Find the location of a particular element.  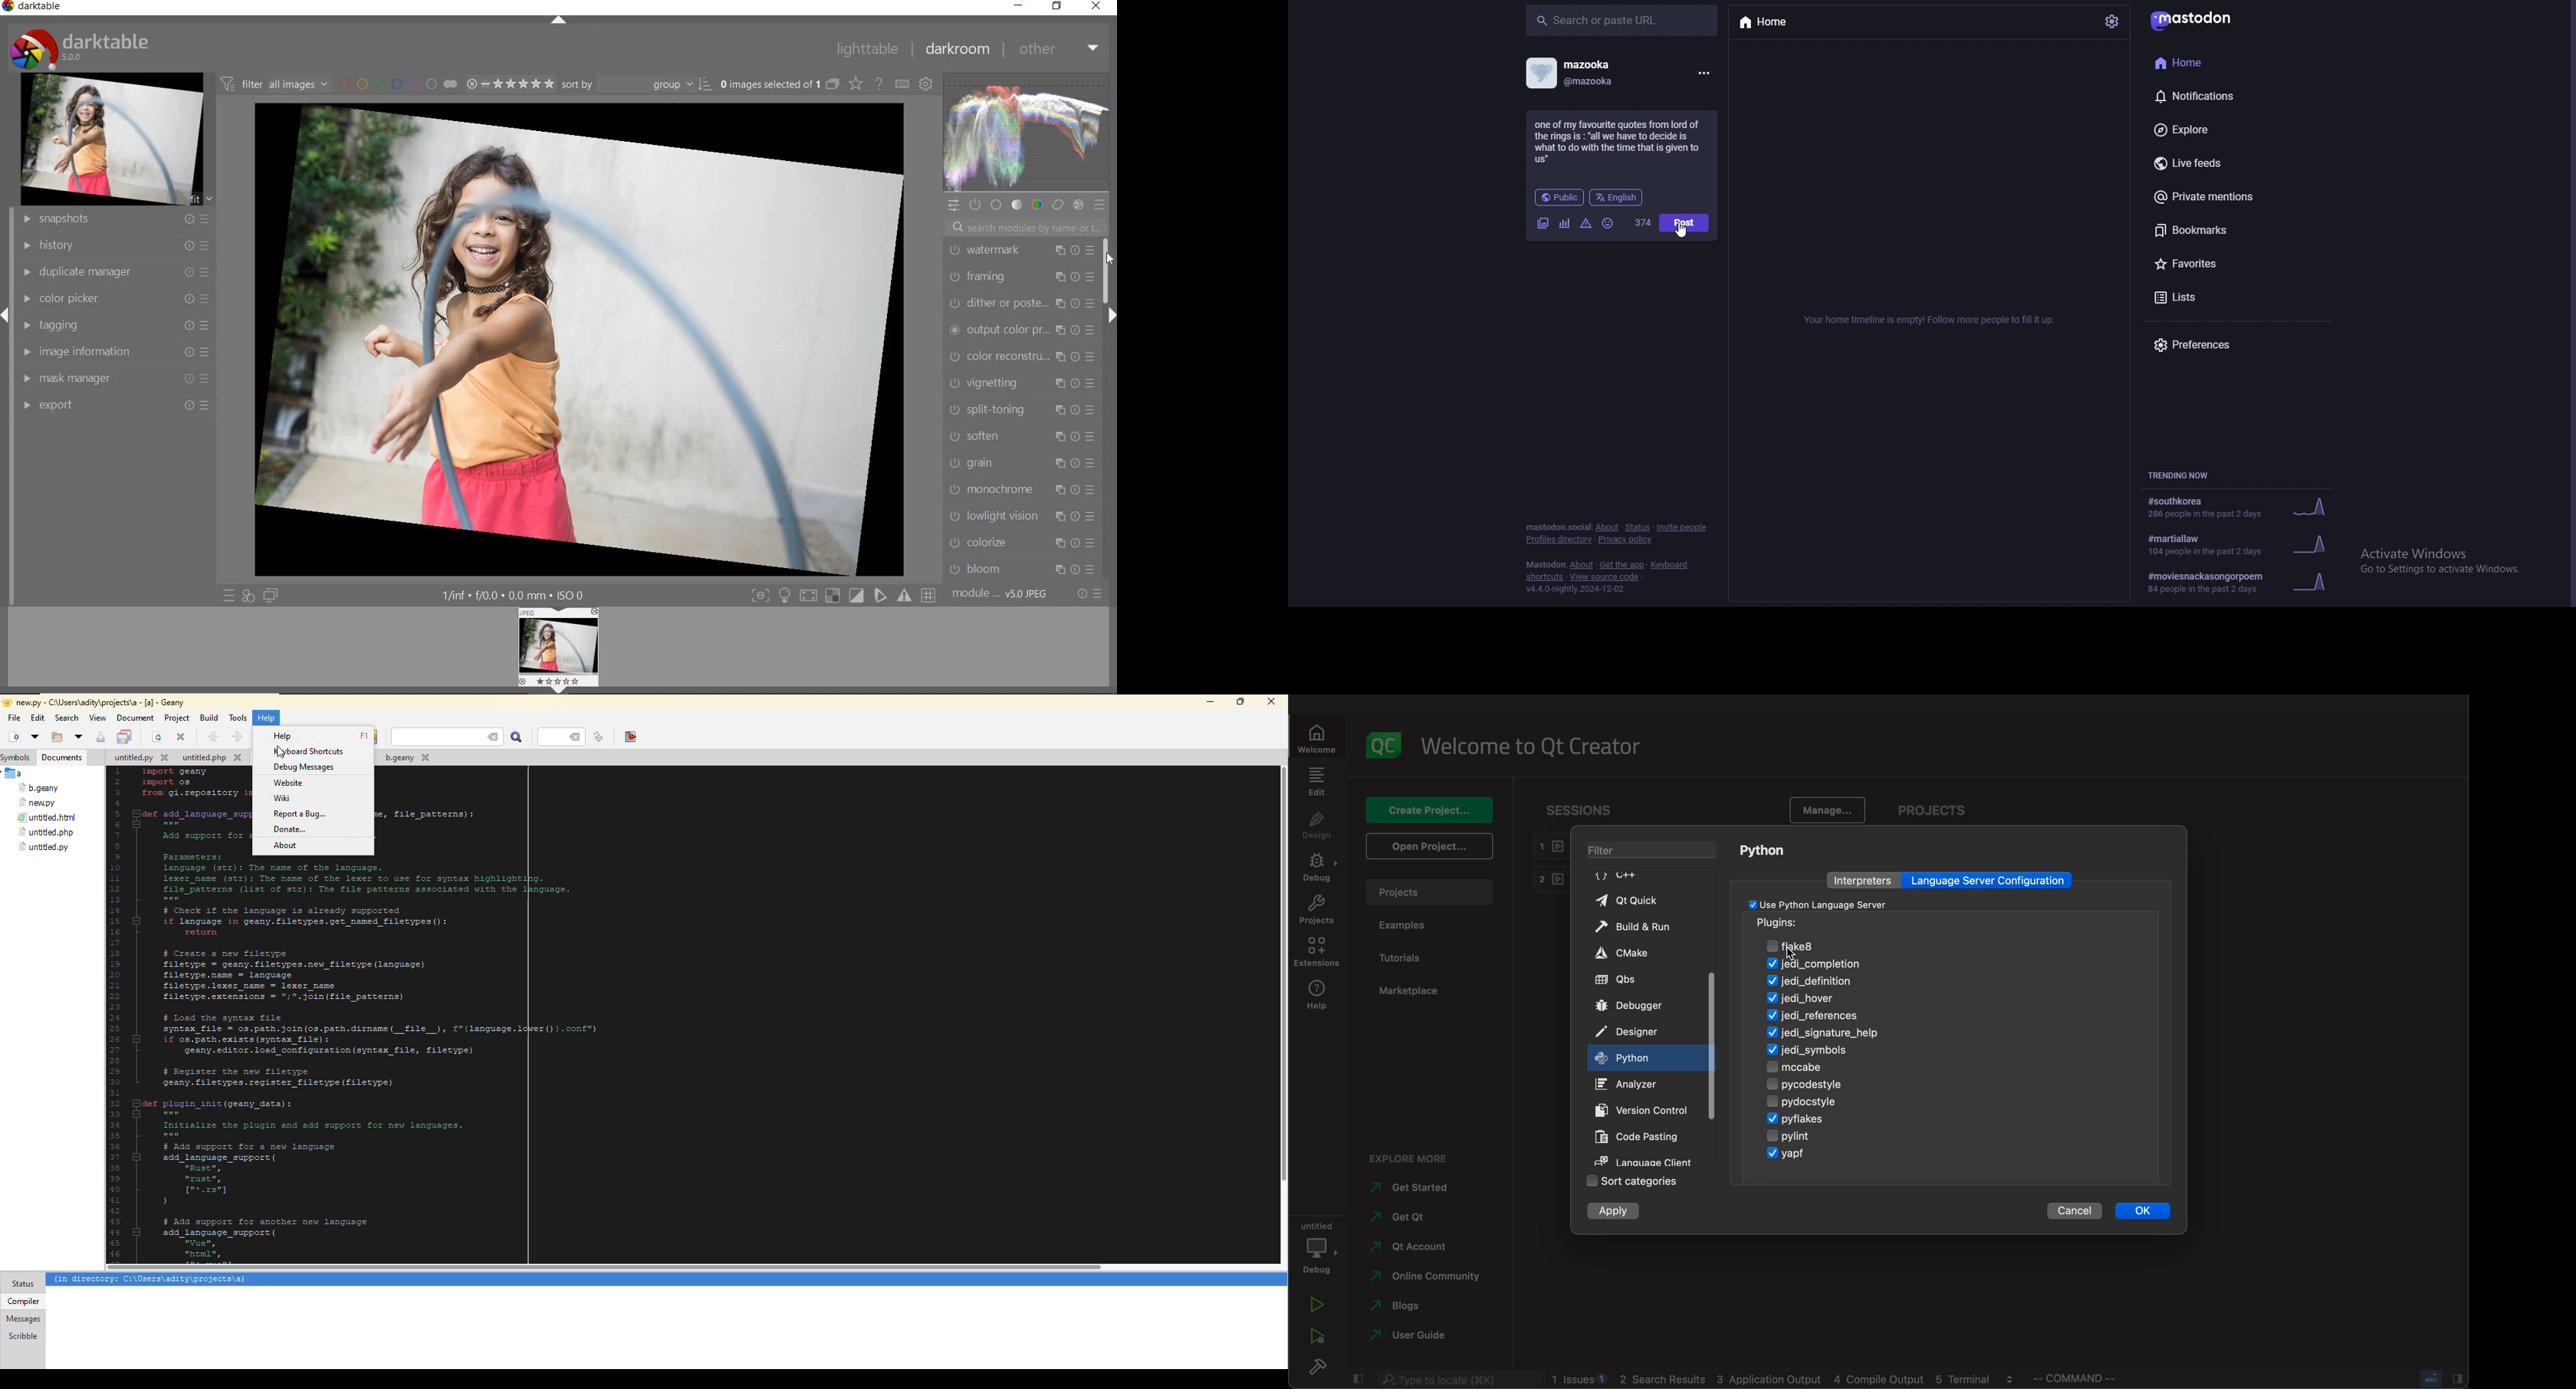

menu is located at coordinates (1703, 73).